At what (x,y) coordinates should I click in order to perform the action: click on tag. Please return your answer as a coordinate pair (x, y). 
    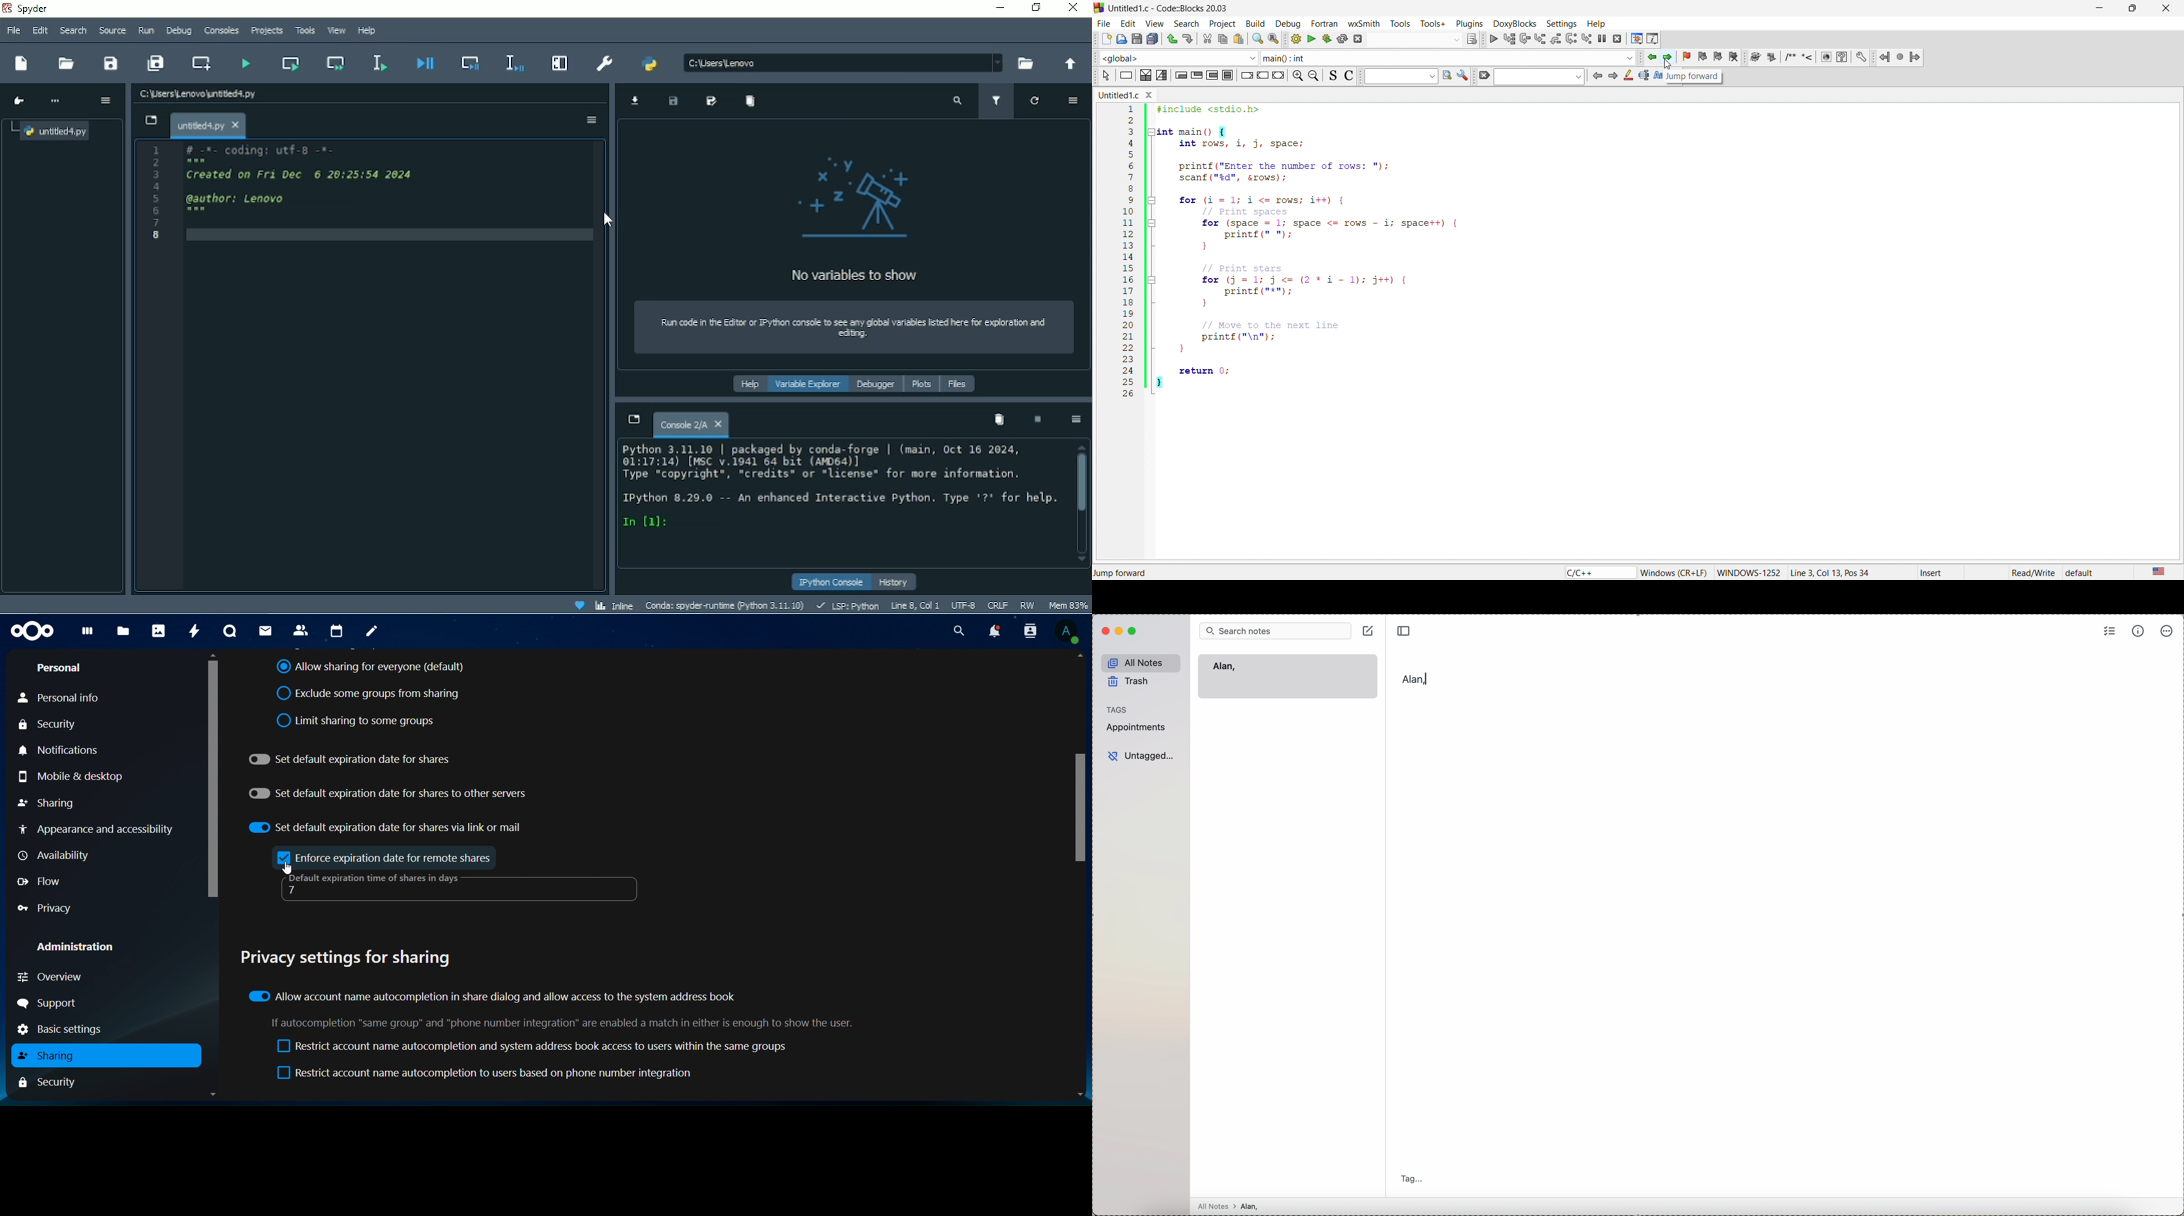
    Looking at the image, I should click on (1414, 1180).